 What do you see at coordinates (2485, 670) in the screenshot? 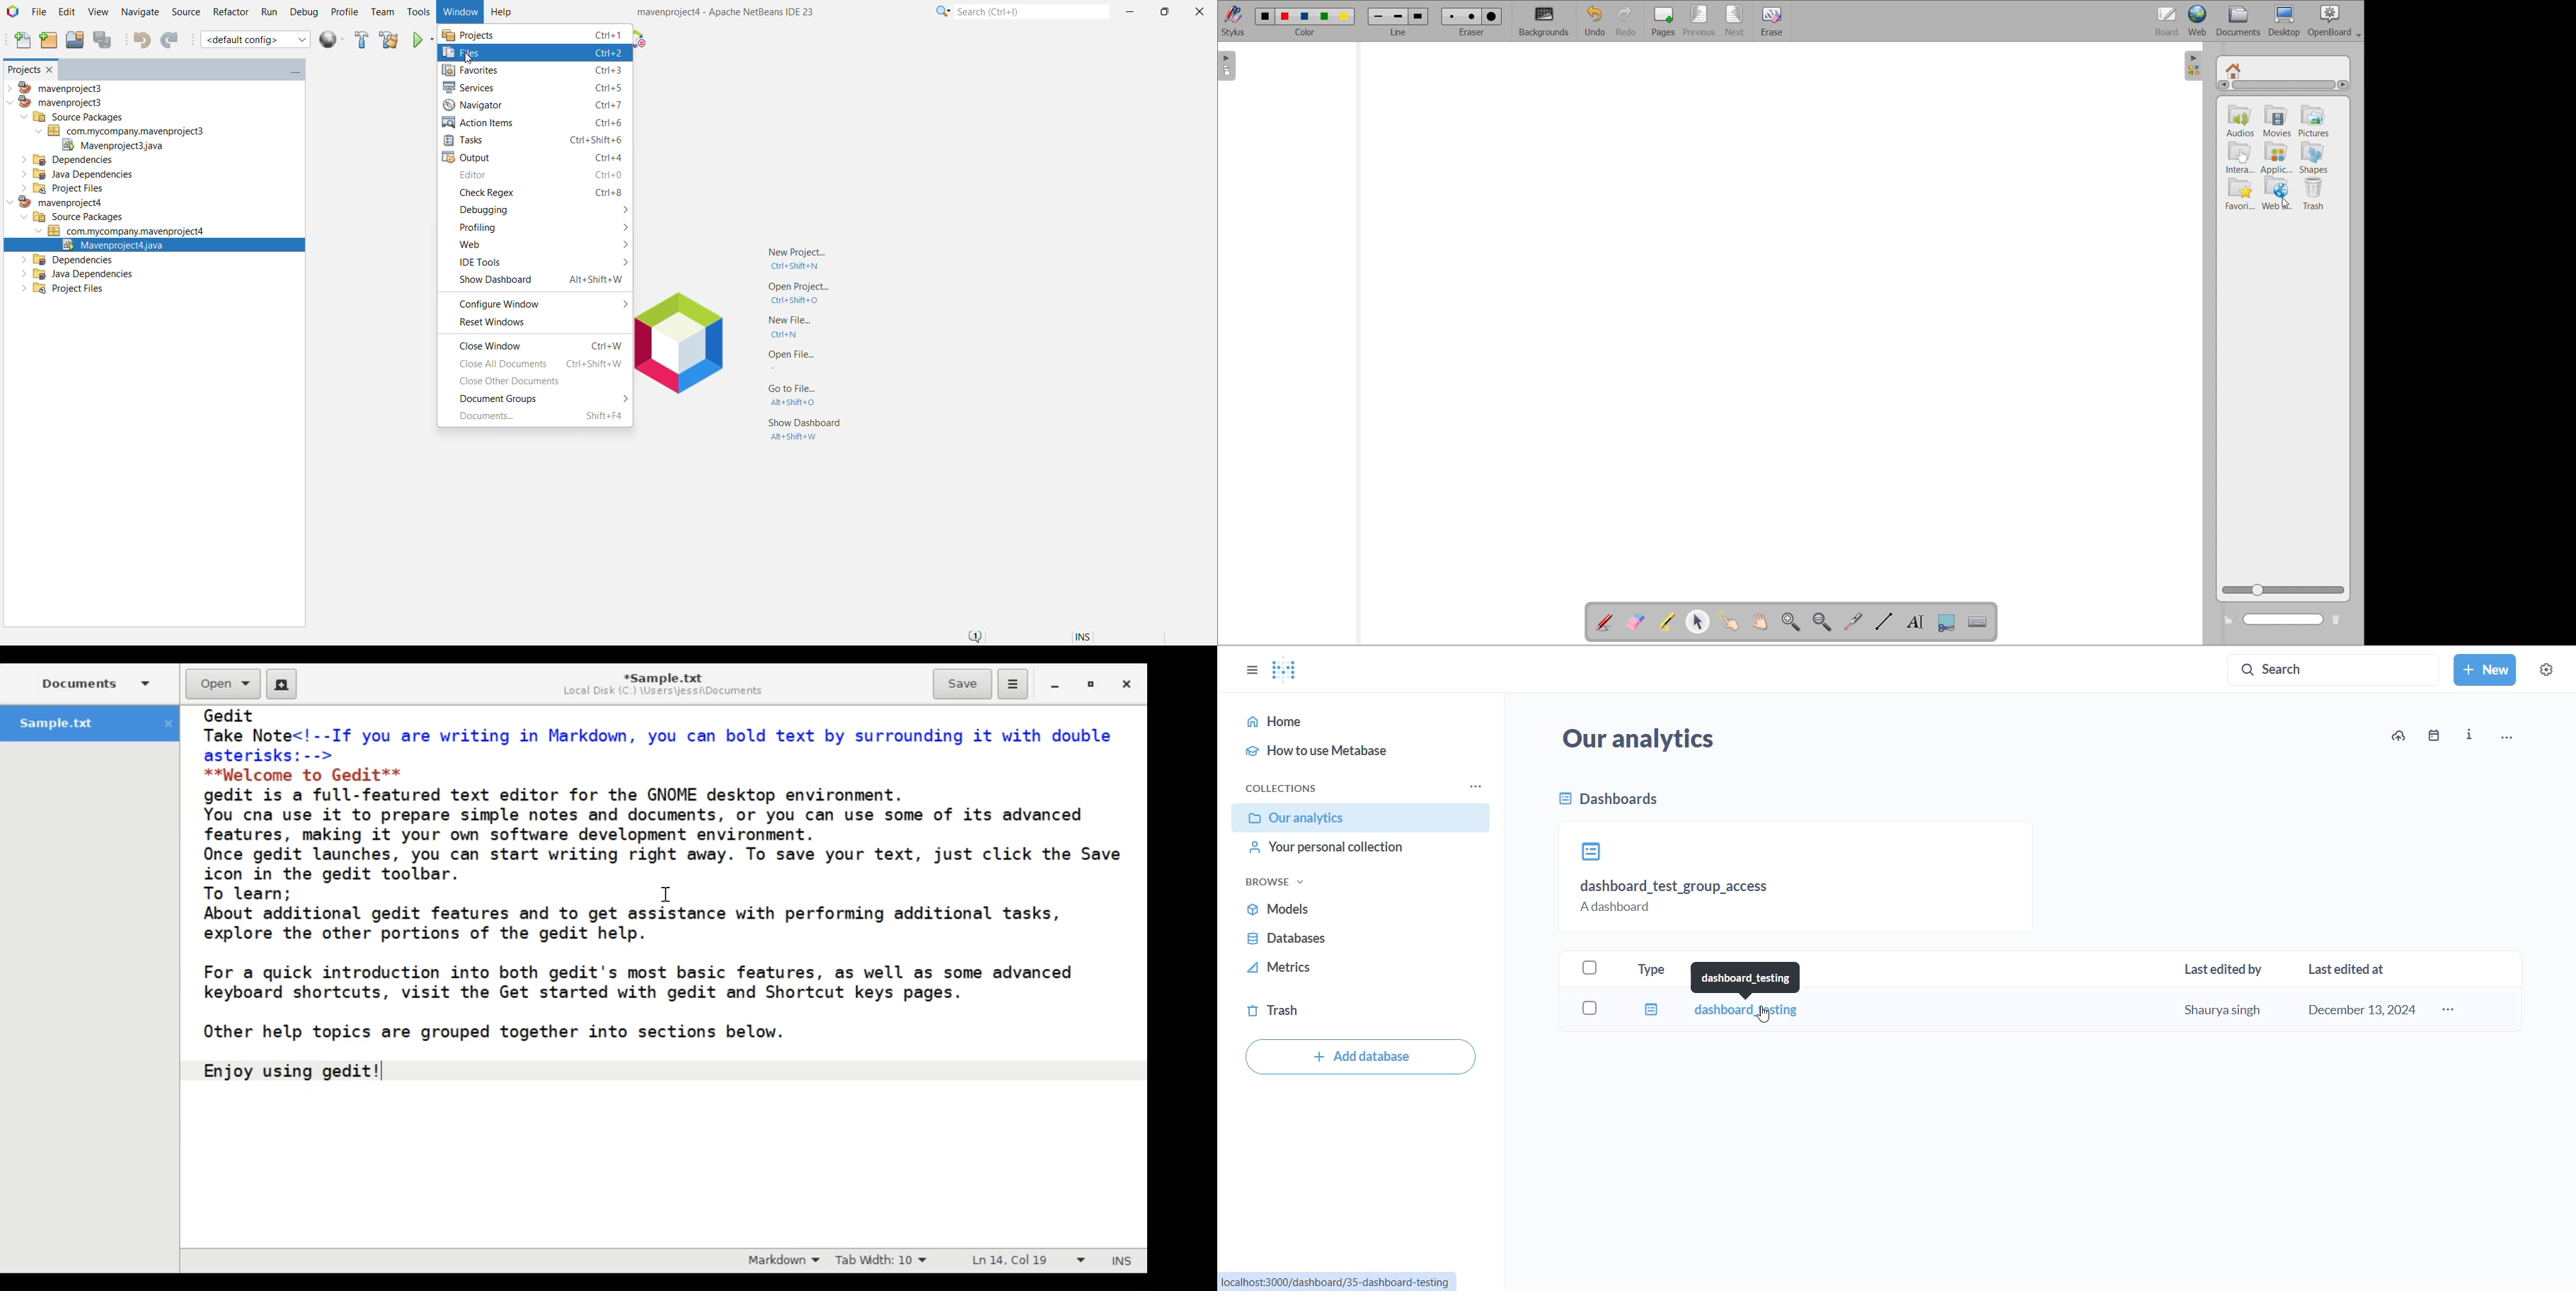
I see `new ` at bounding box center [2485, 670].